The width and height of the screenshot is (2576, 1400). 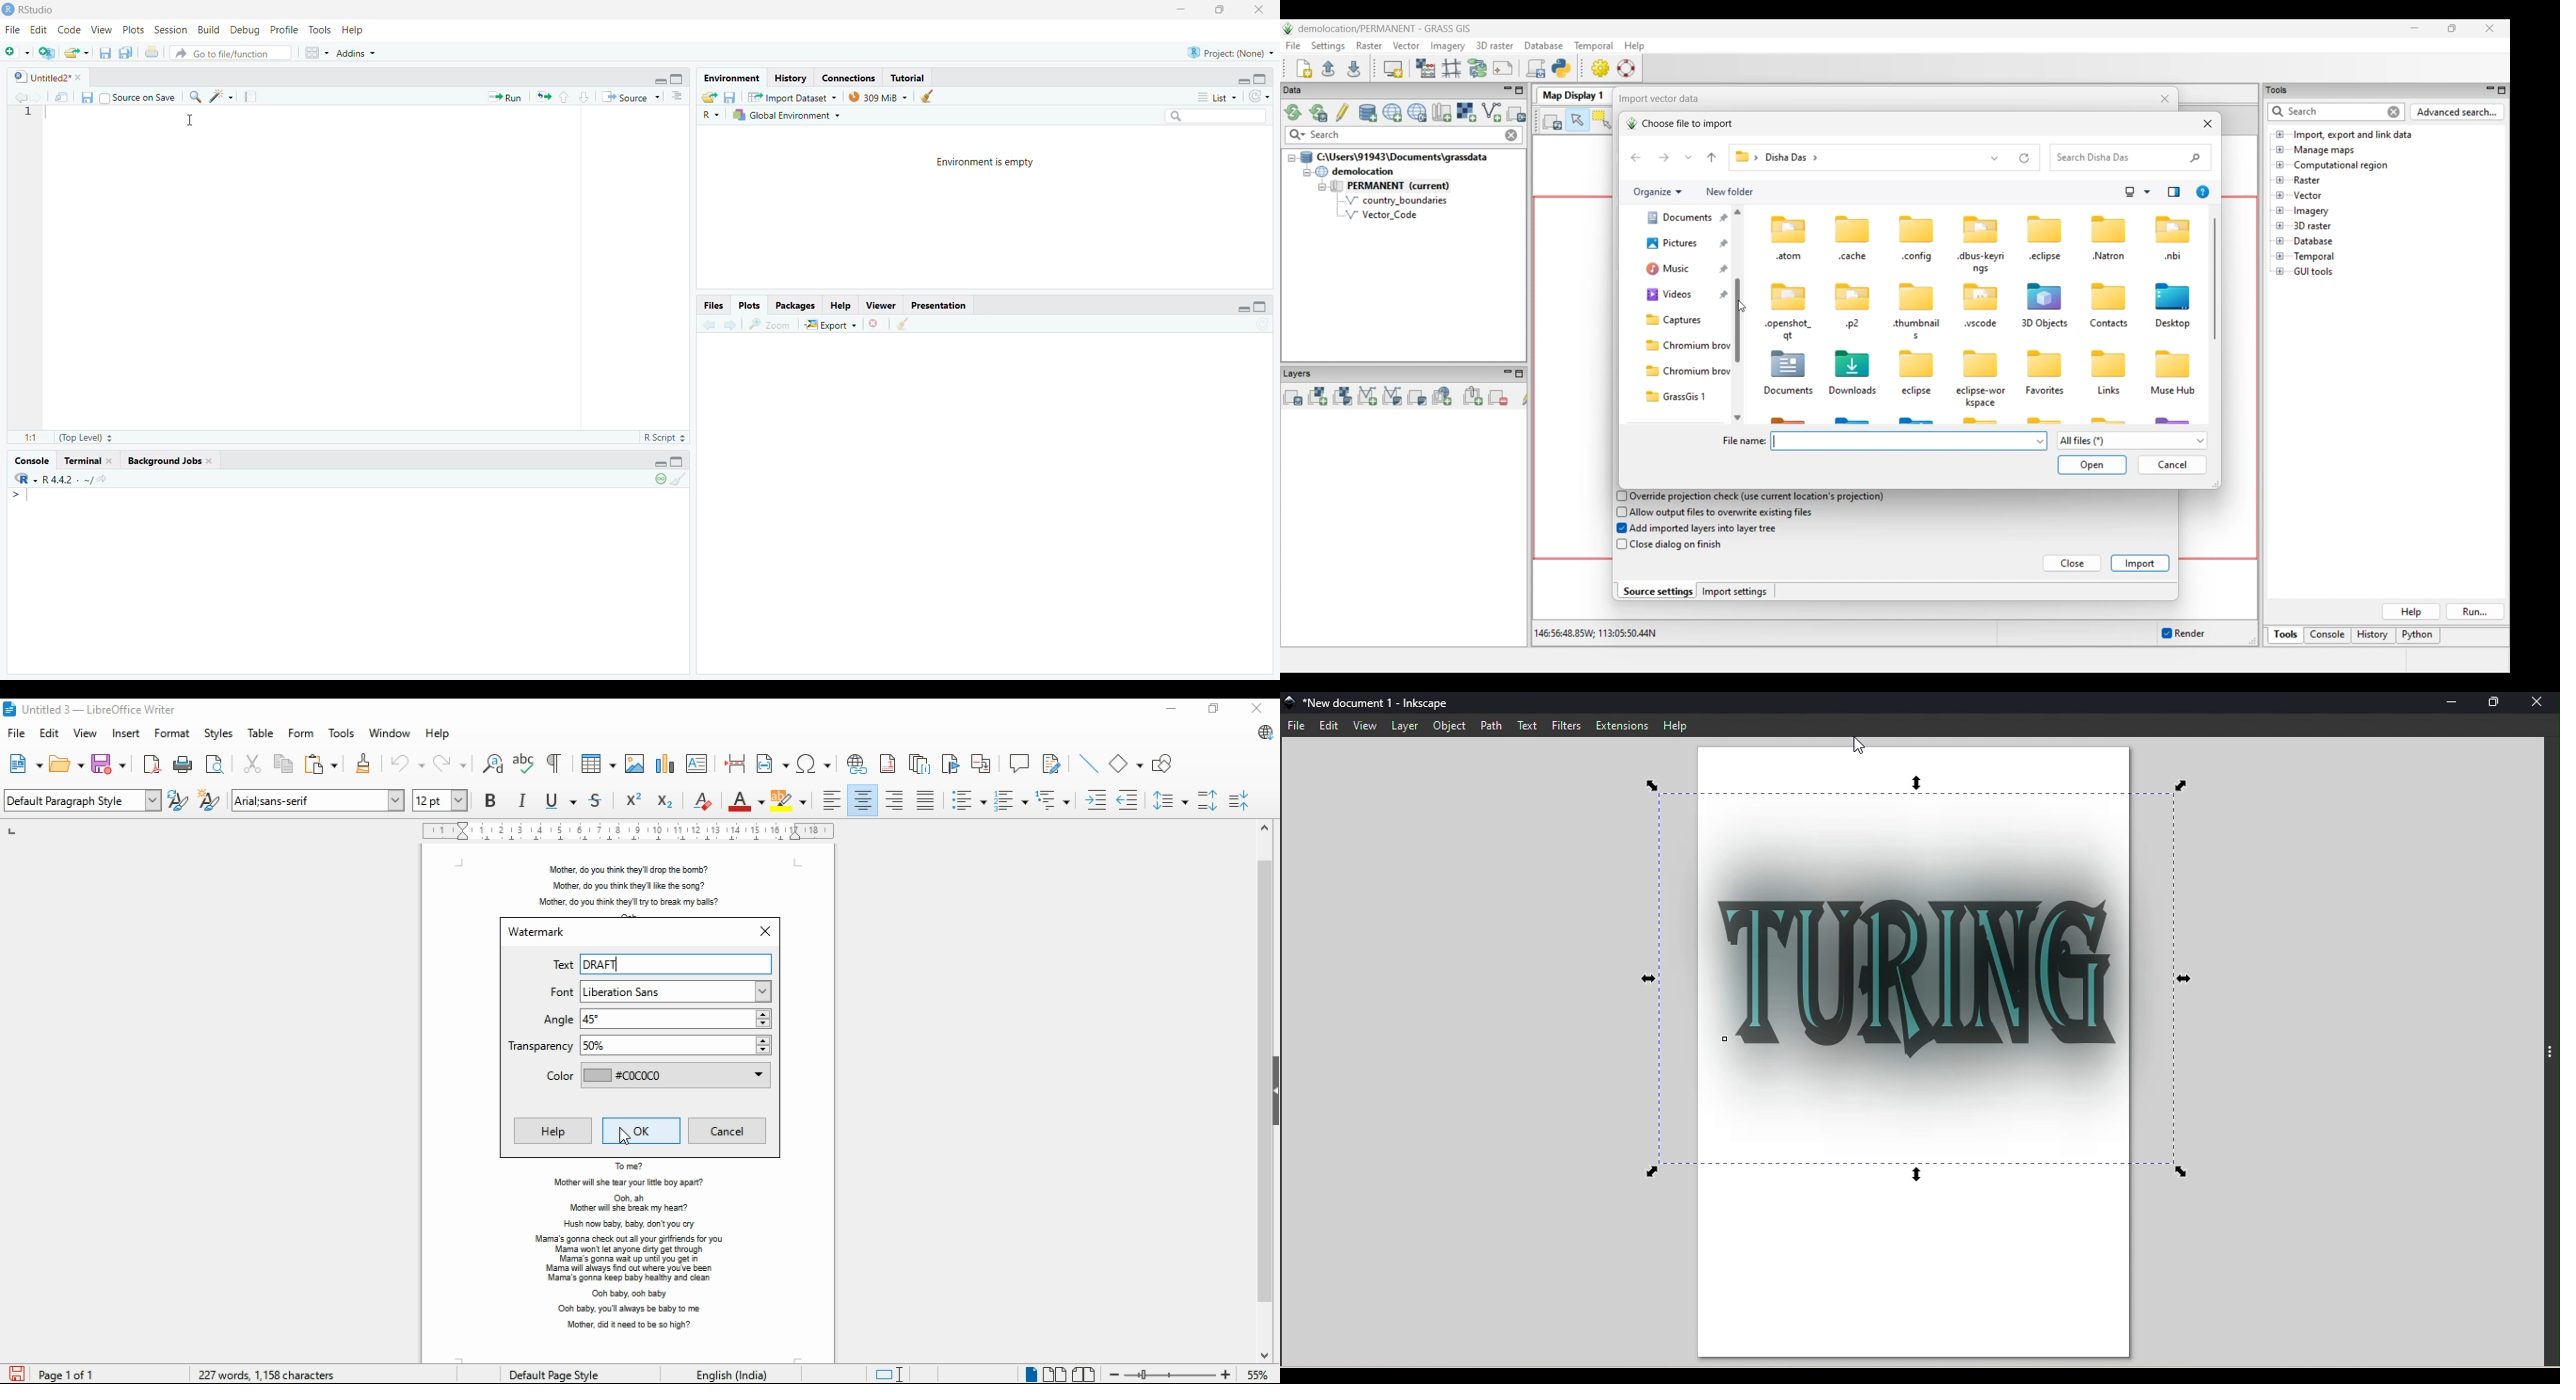 I want to click on minimise, so click(x=654, y=463).